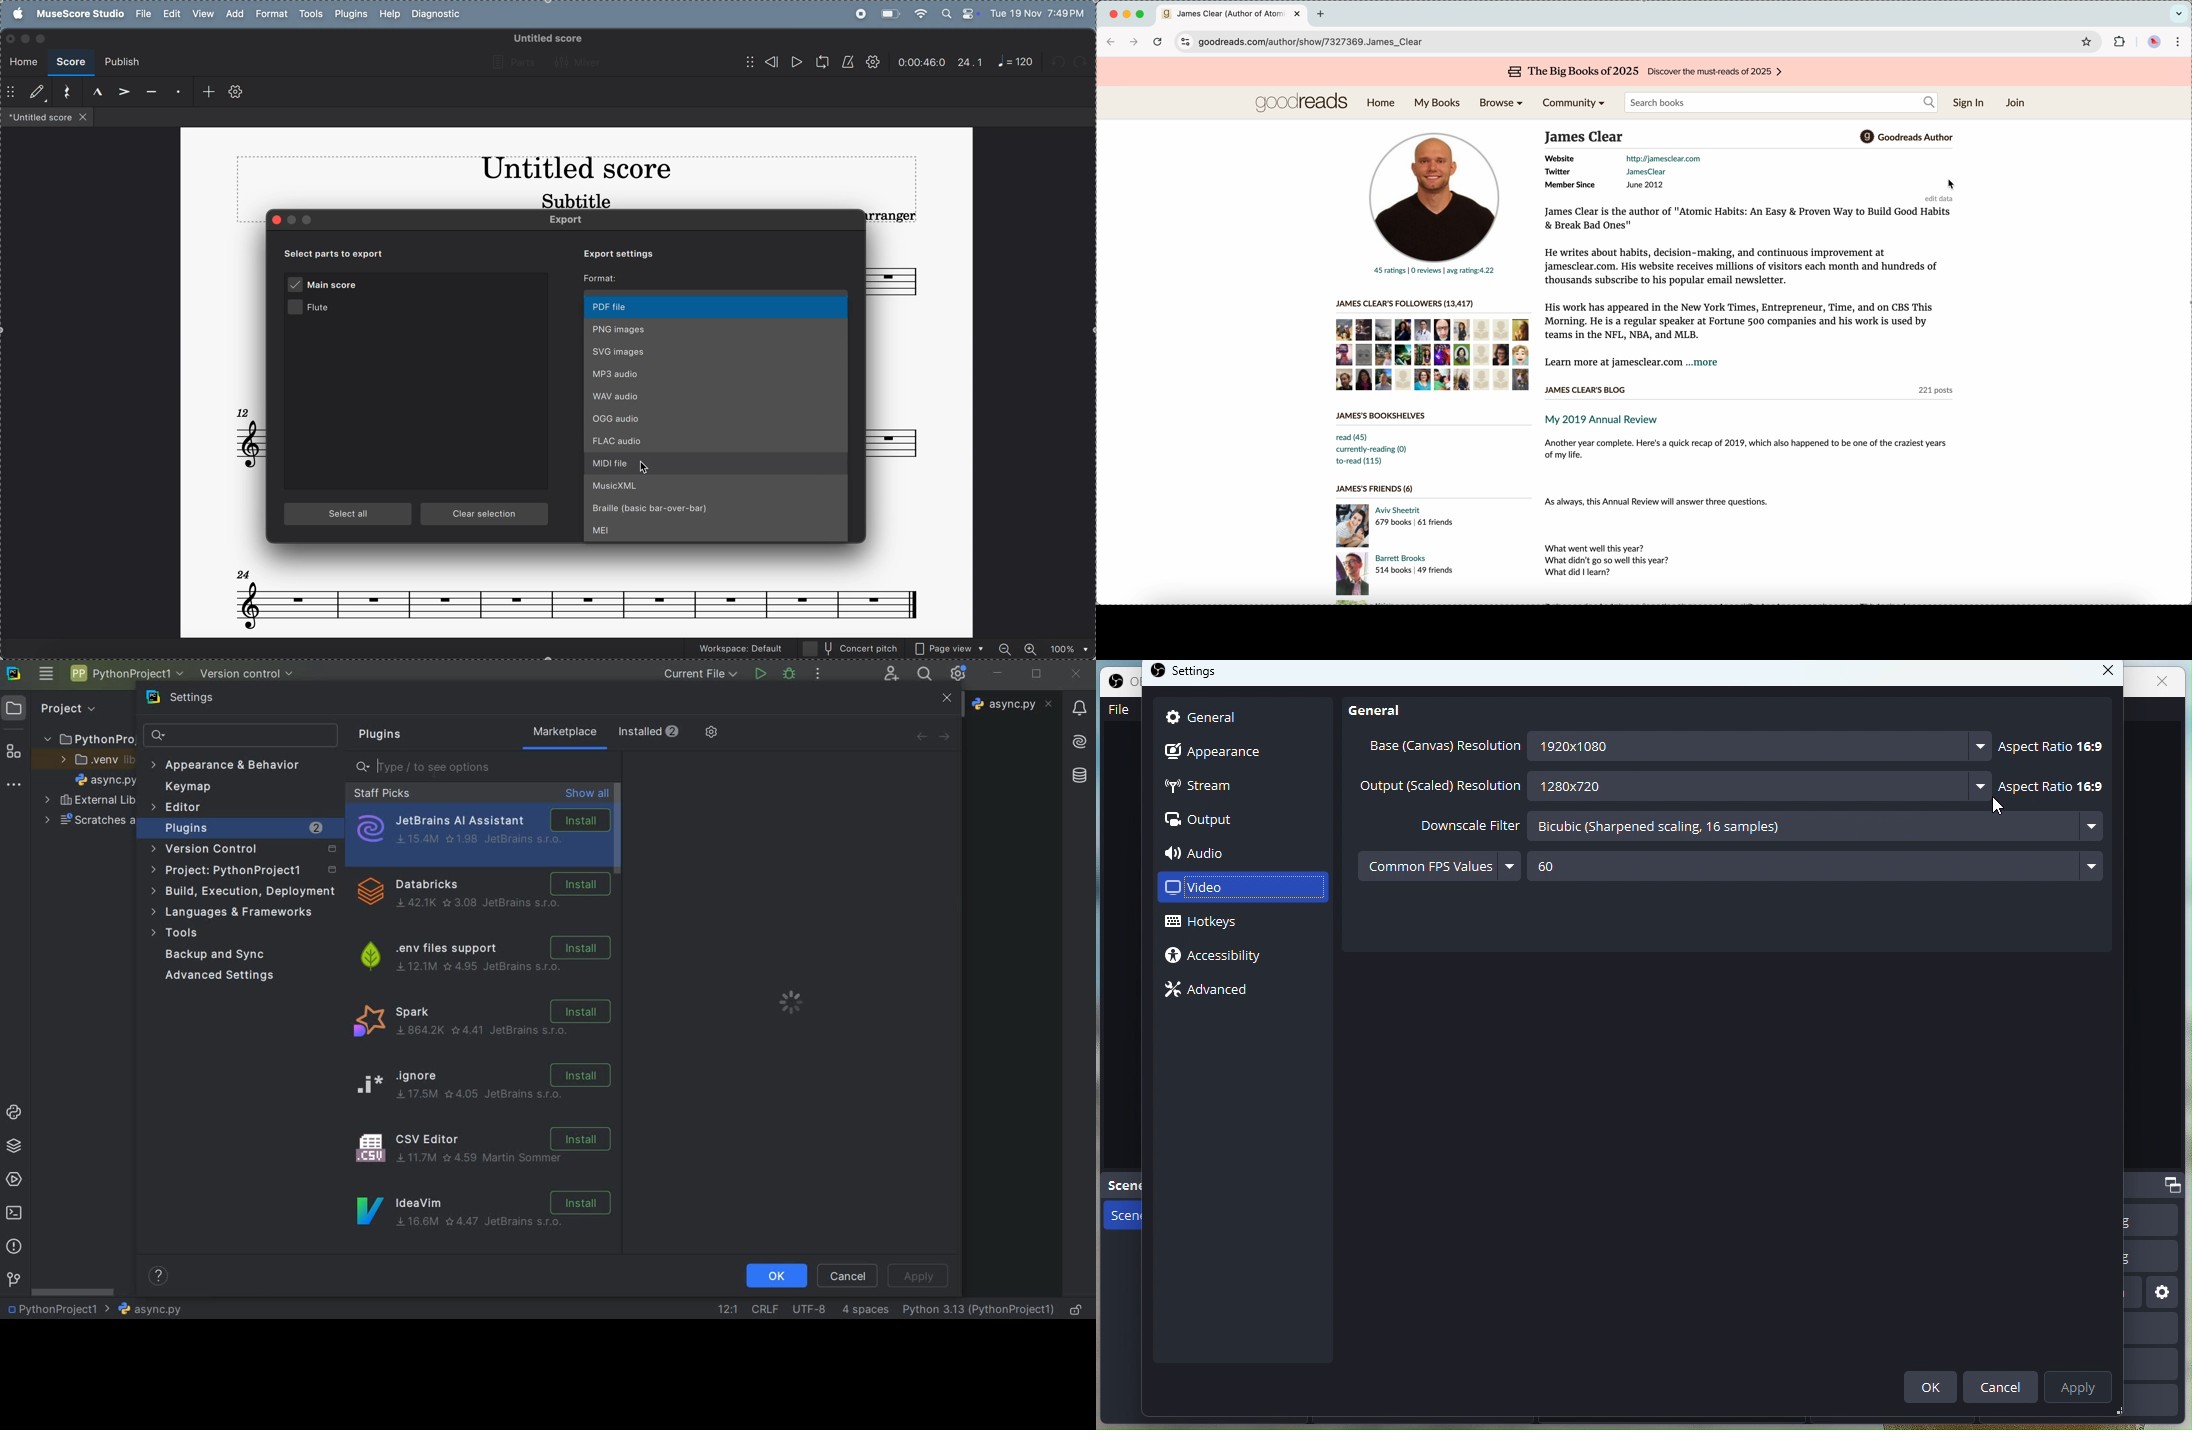 The width and height of the screenshot is (2212, 1456). I want to click on refresh page, so click(1158, 44).